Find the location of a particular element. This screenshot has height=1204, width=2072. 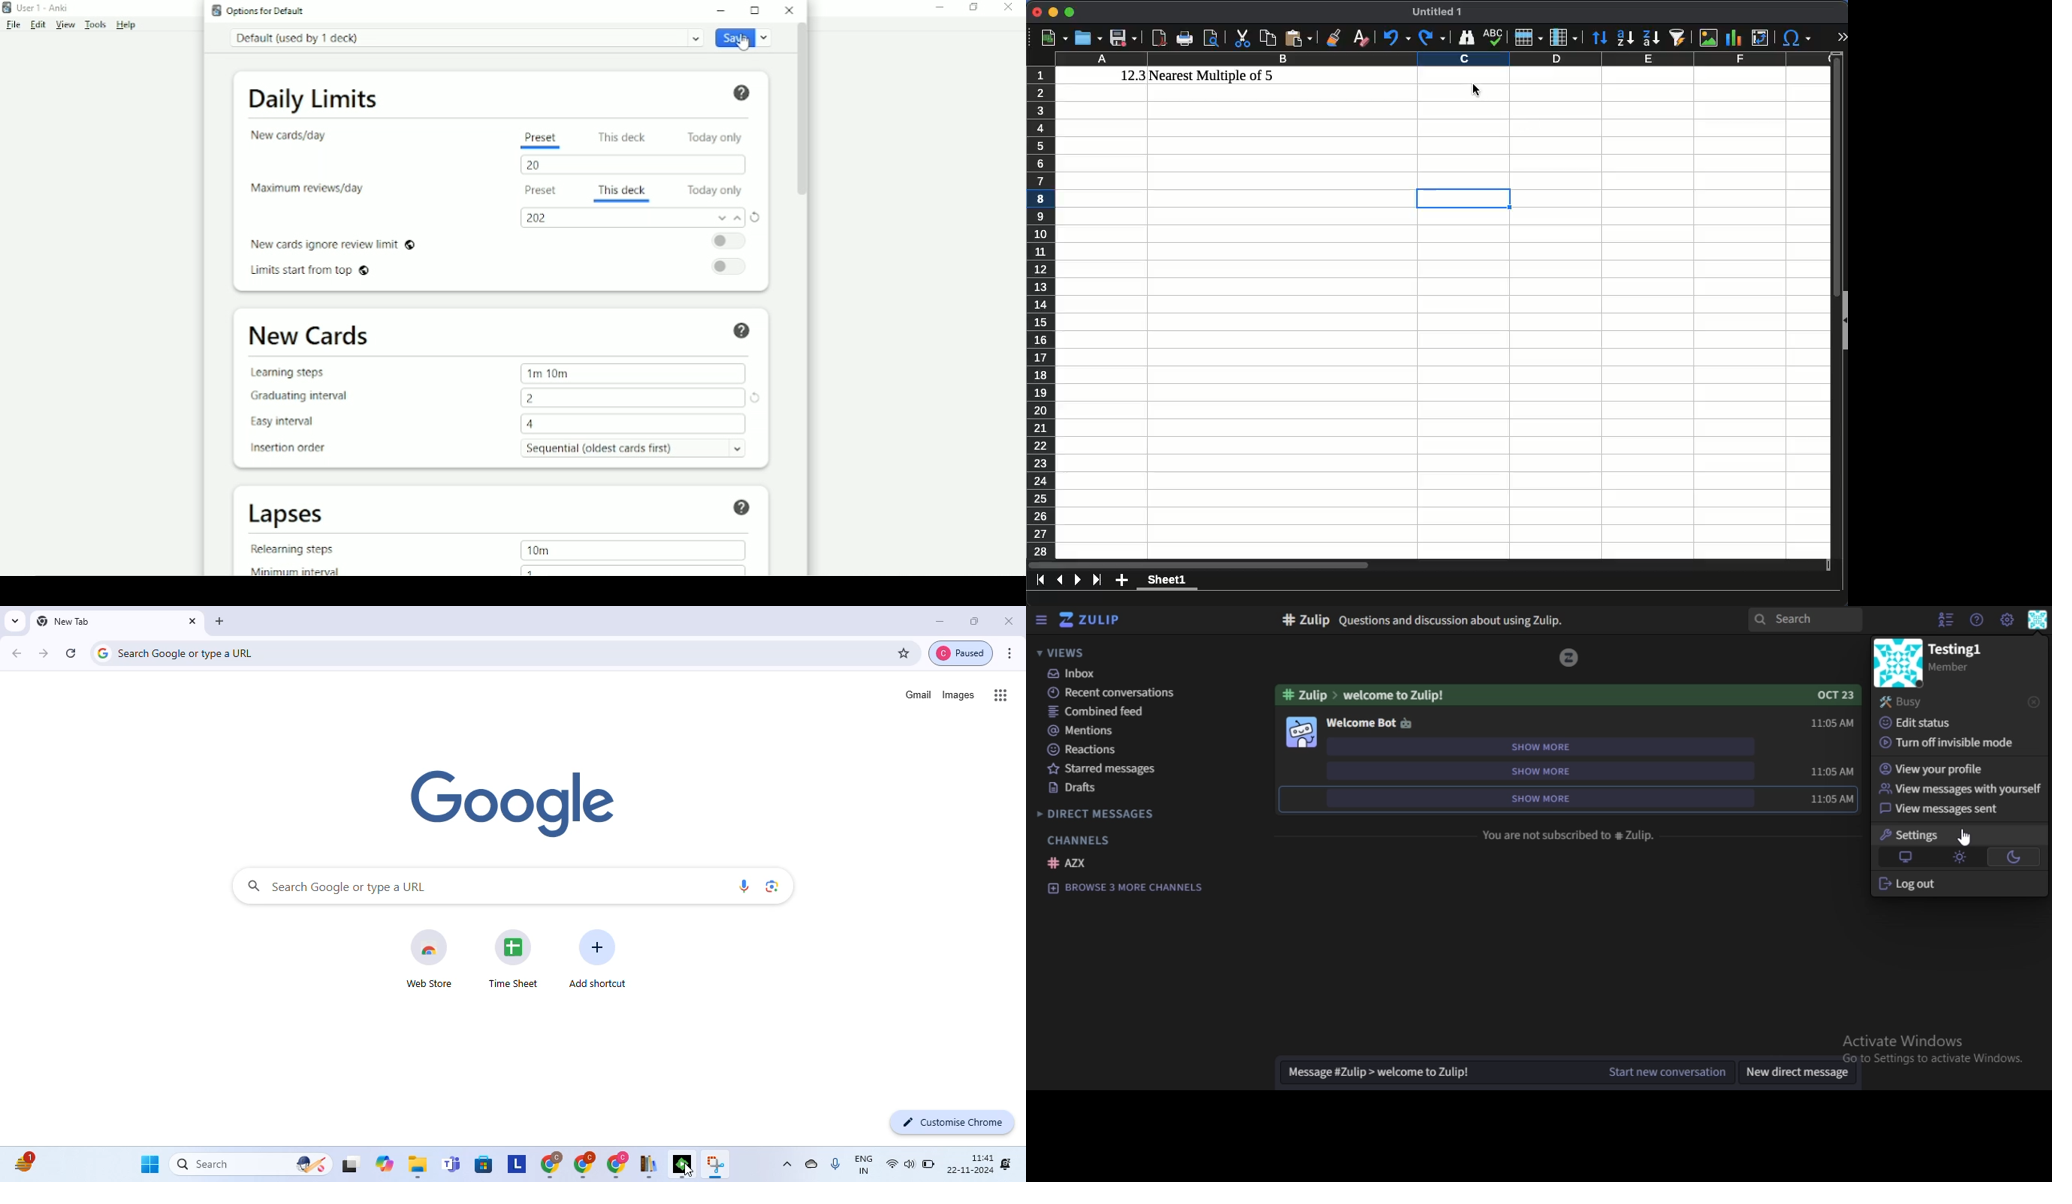

Toggle on/off is located at coordinates (732, 241).